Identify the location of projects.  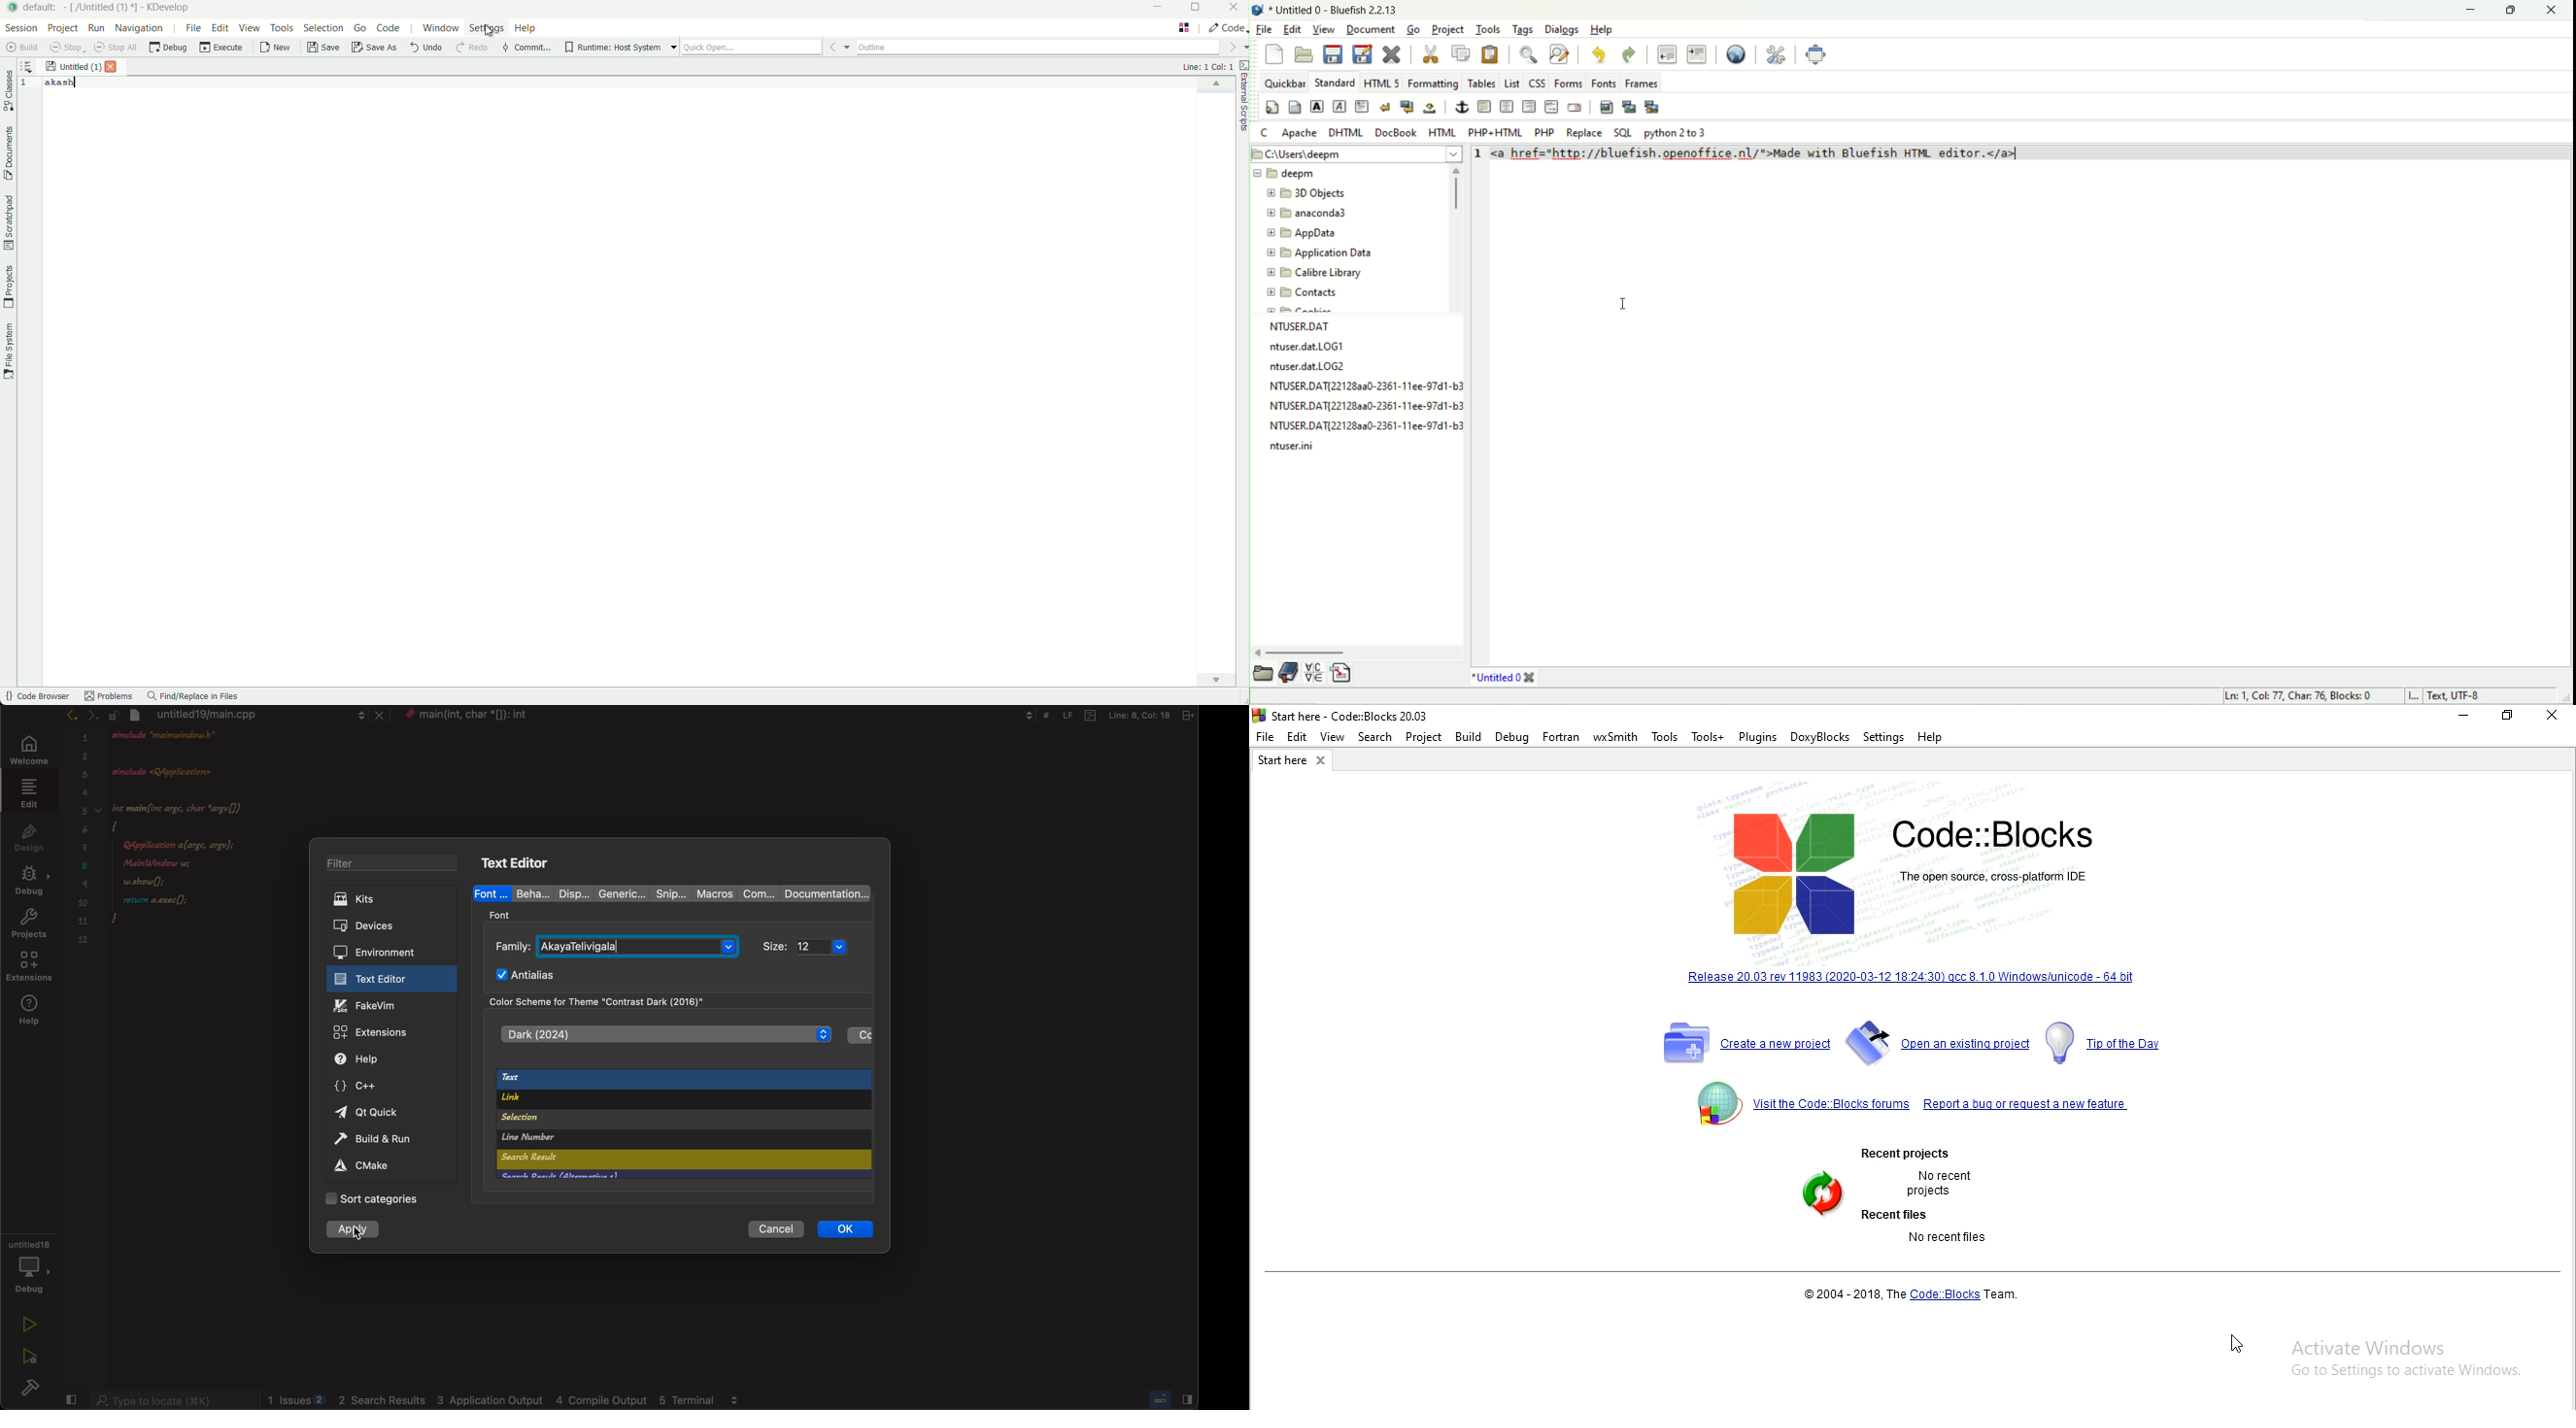
(1930, 1192).